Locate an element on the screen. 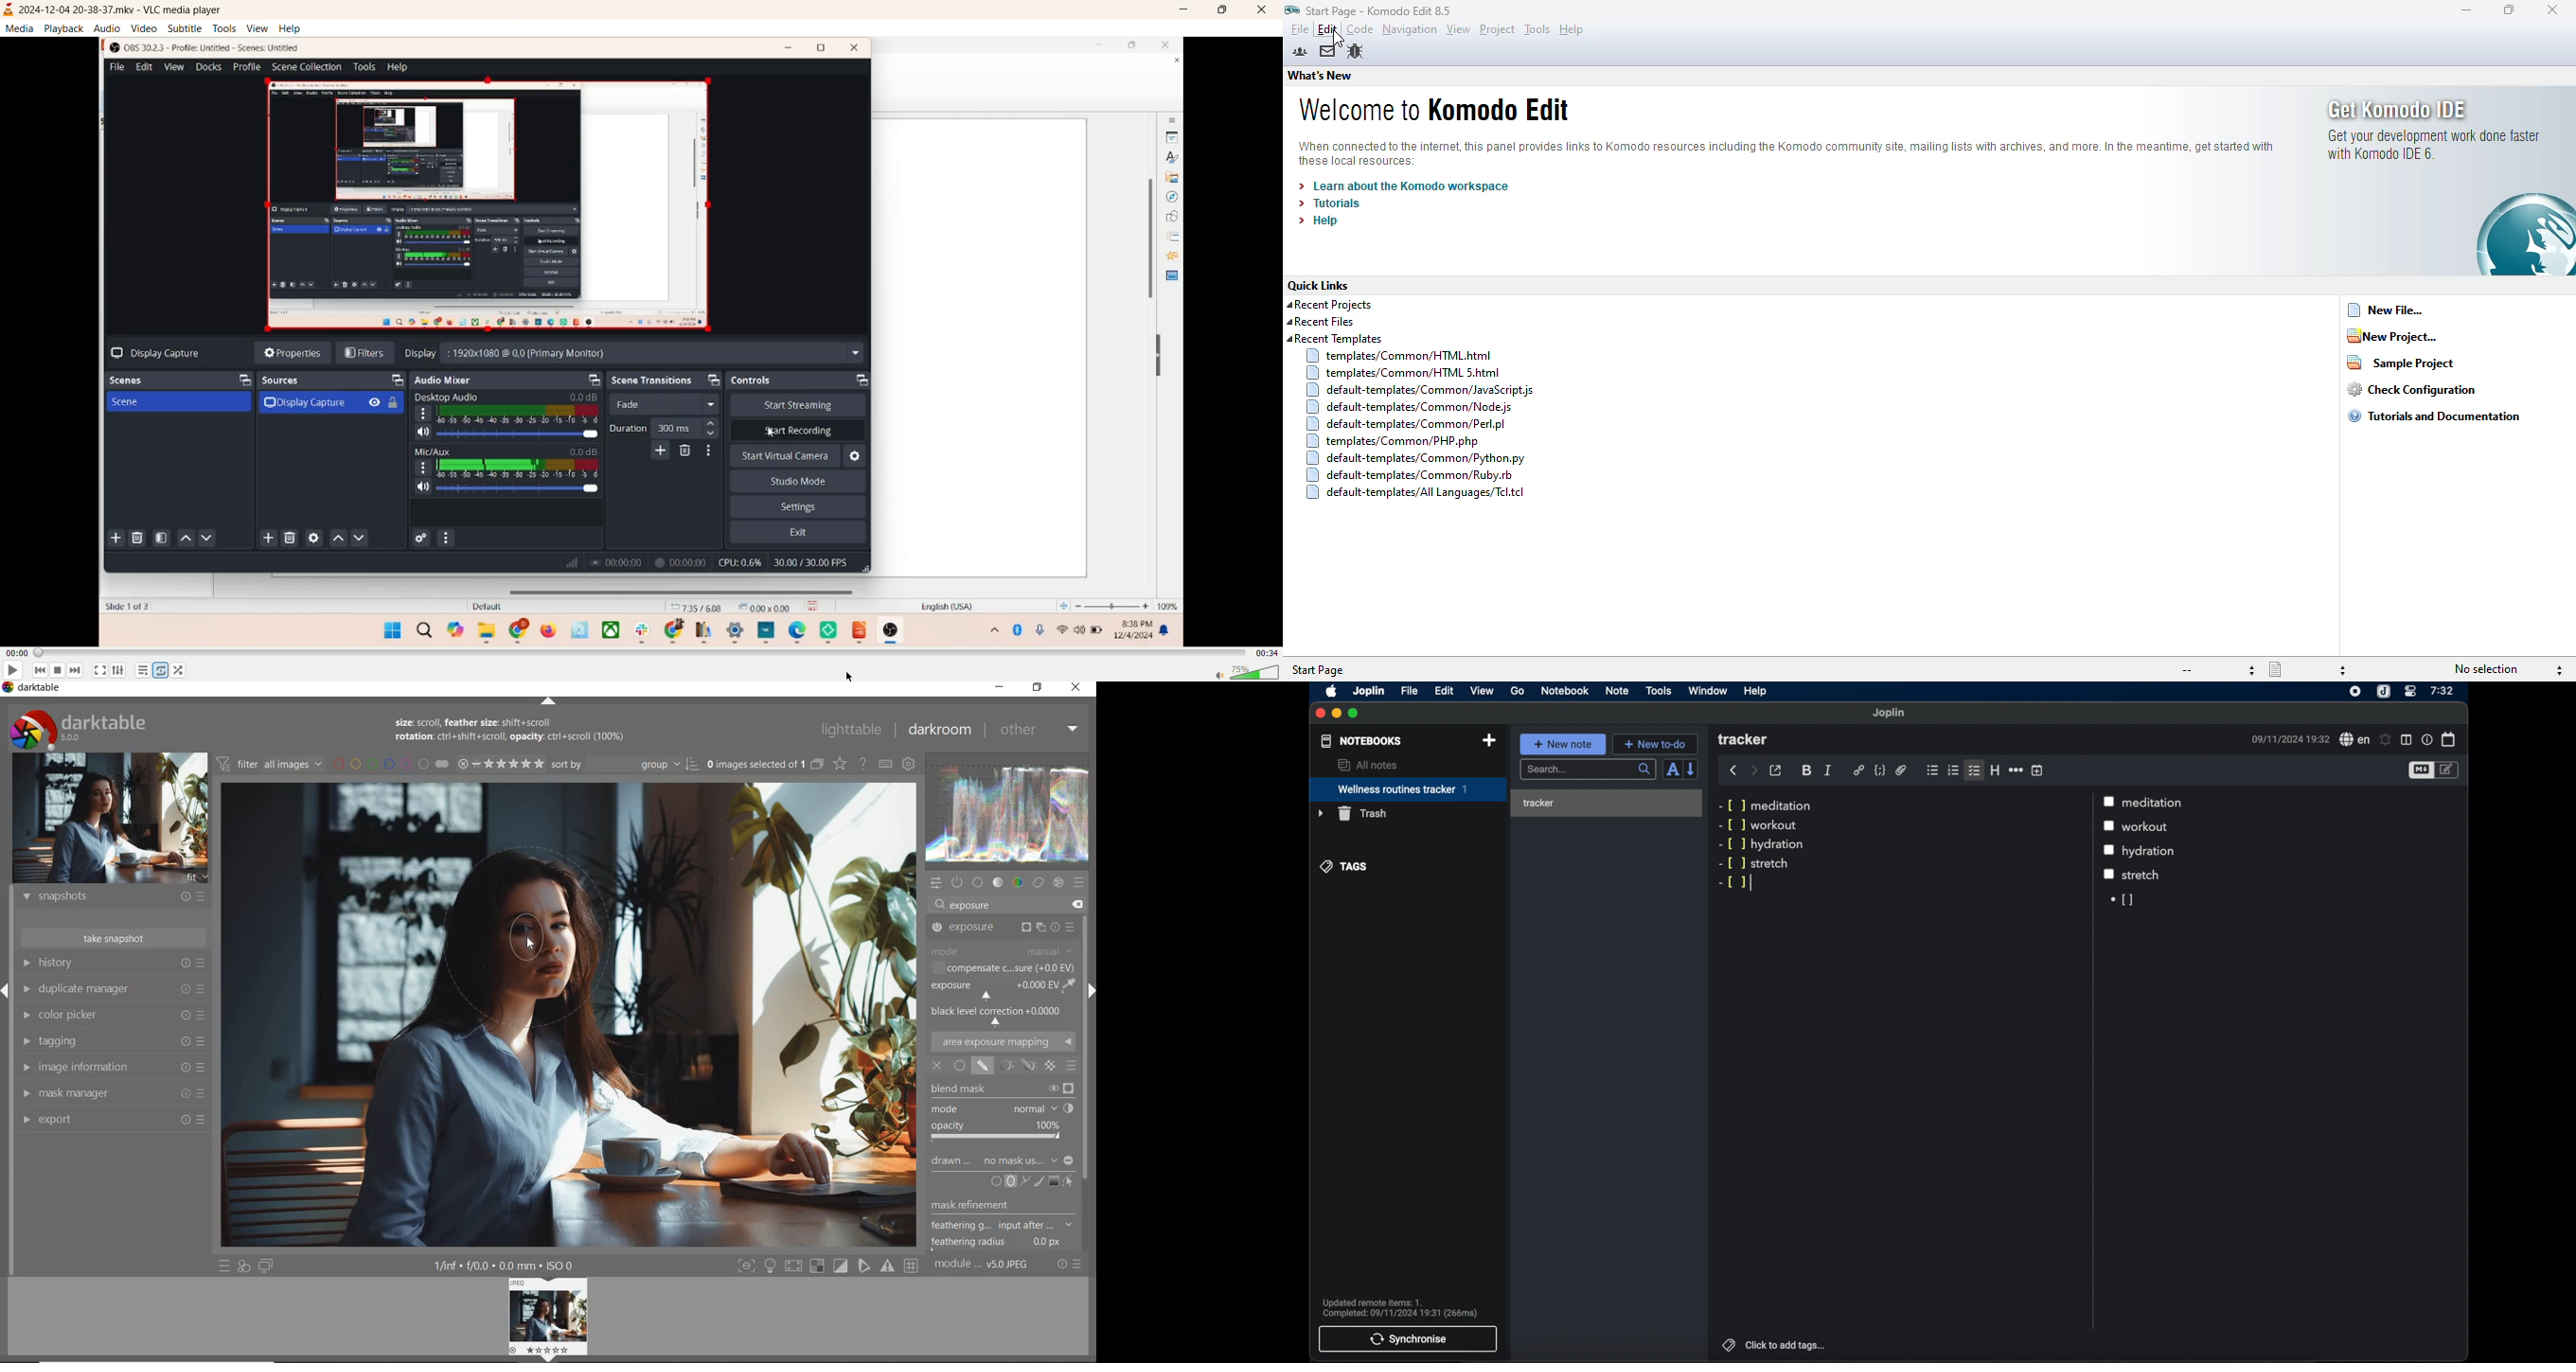 This screenshot has height=1372, width=2576. quick access for applying any of your styles is located at coordinates (243, 1267).